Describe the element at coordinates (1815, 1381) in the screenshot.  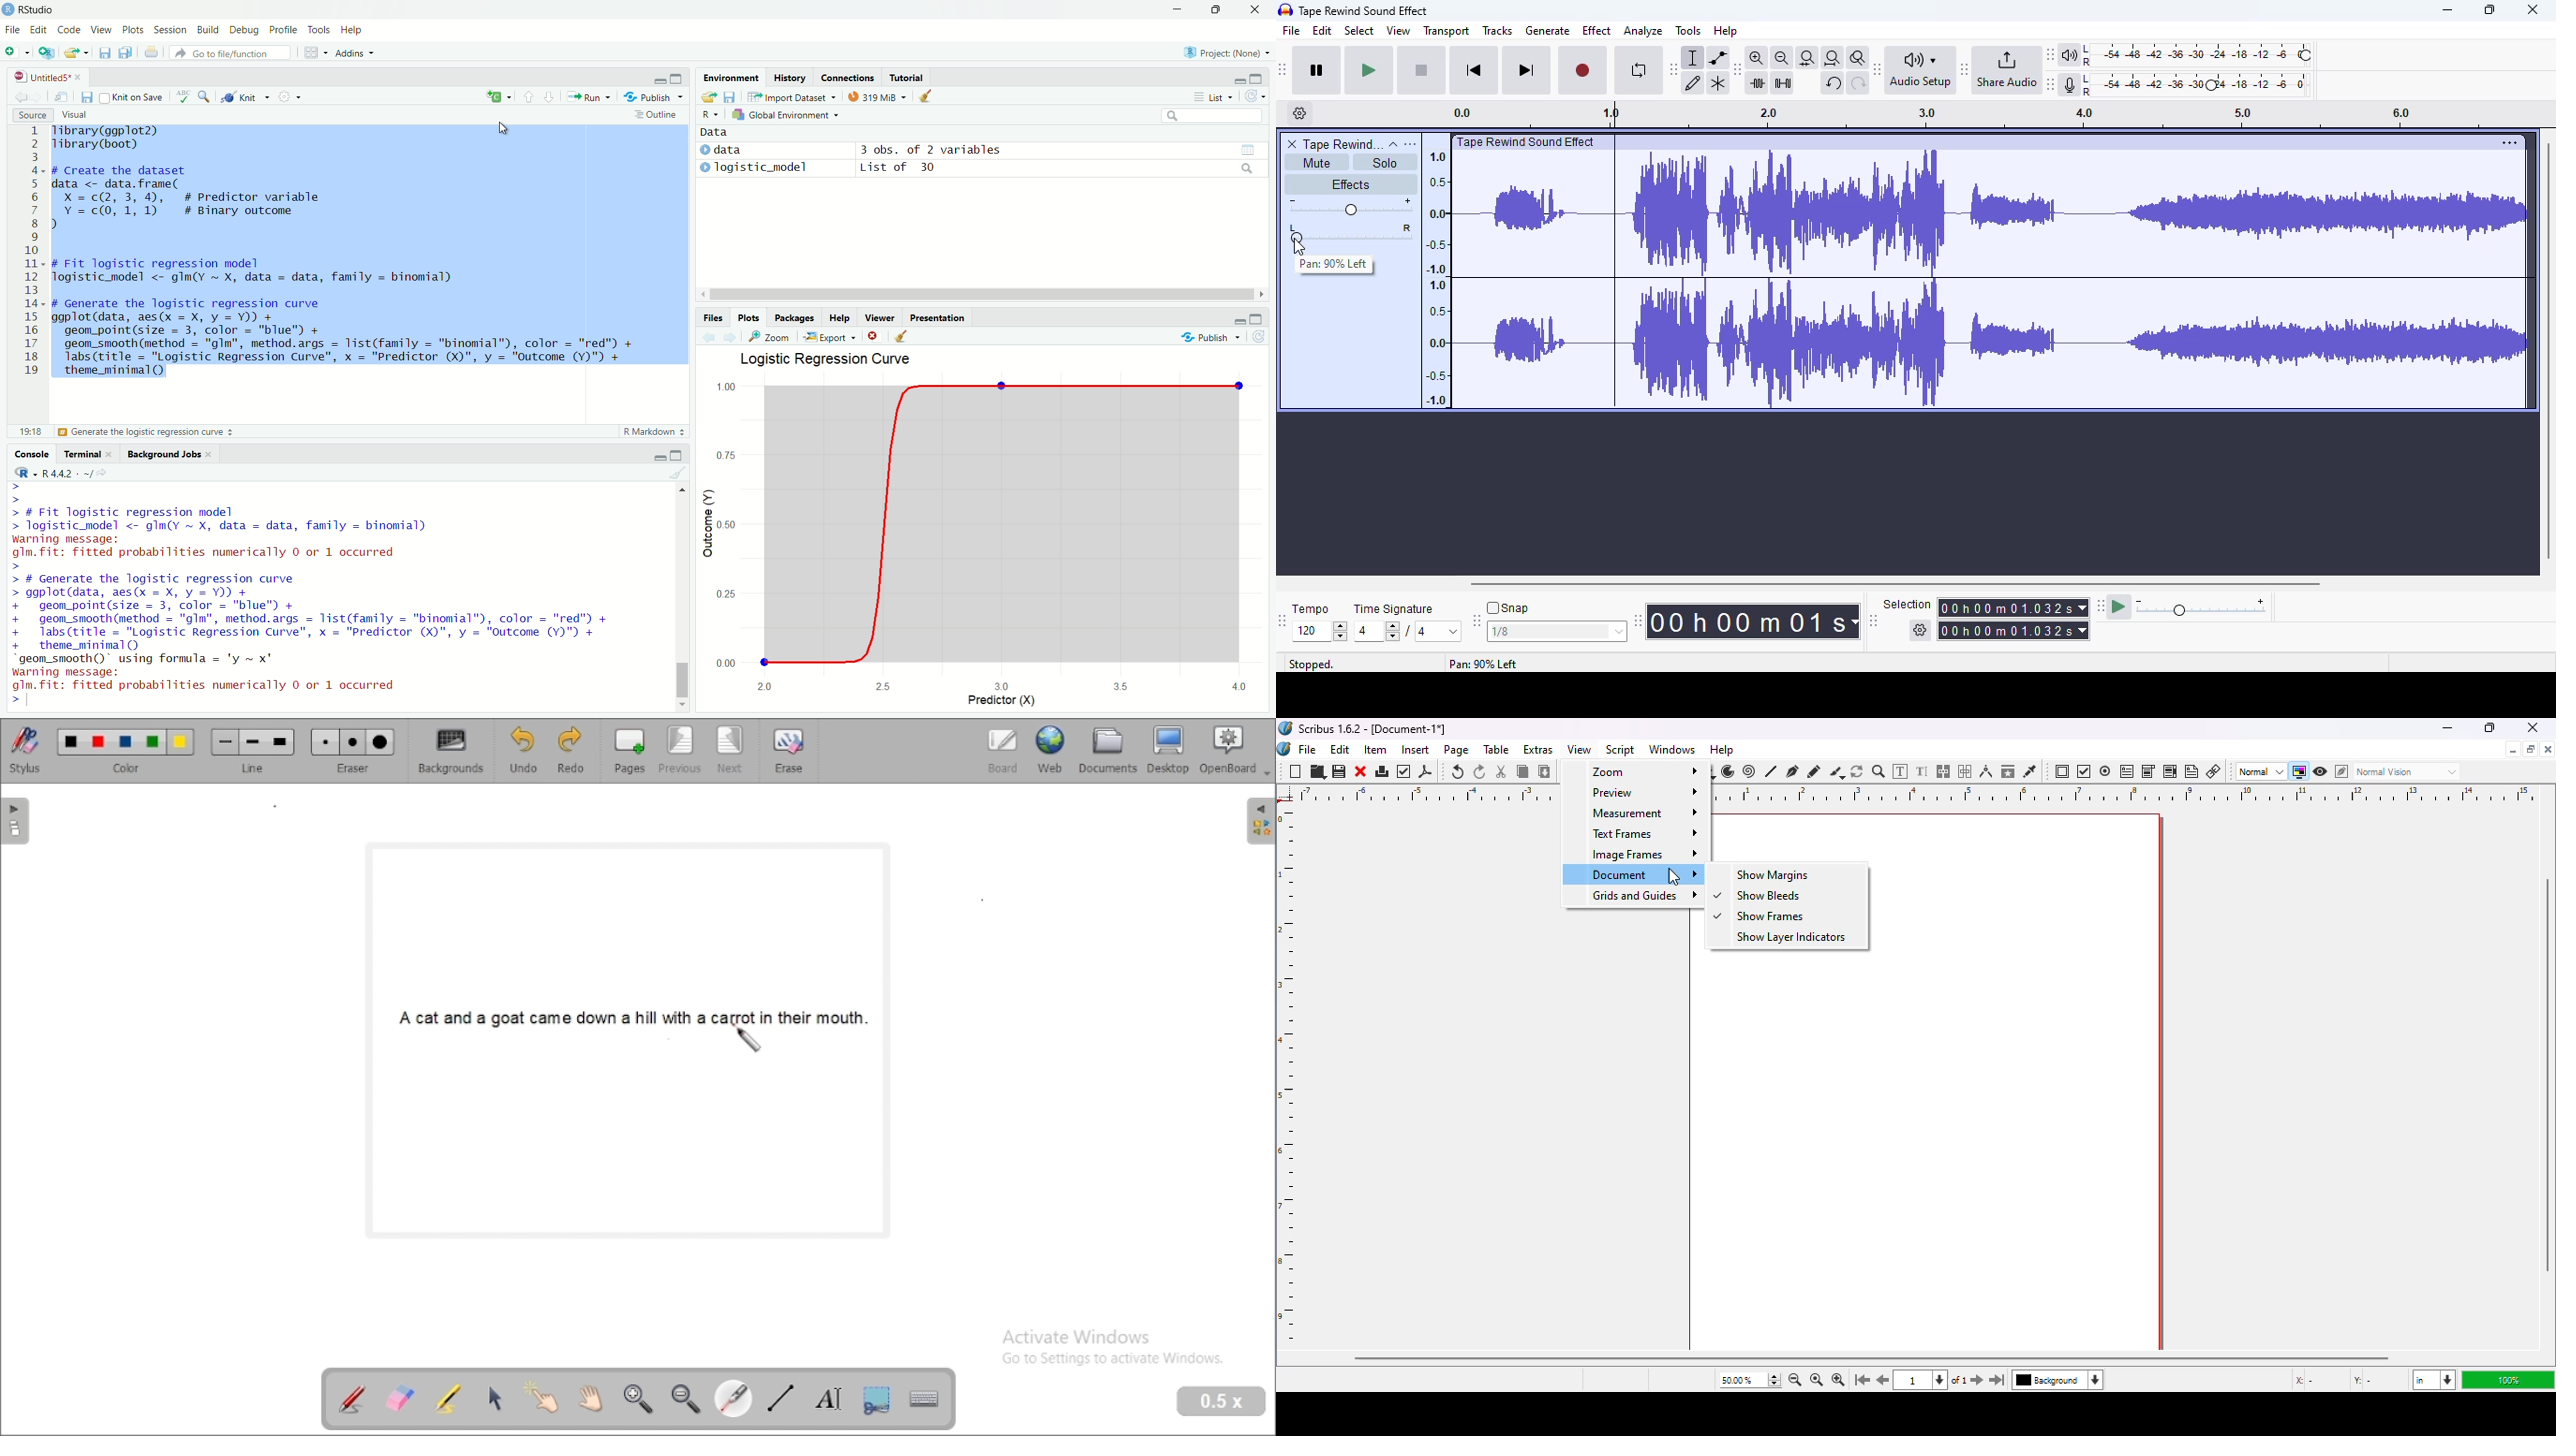
I see `zoom to 100%` at that location.